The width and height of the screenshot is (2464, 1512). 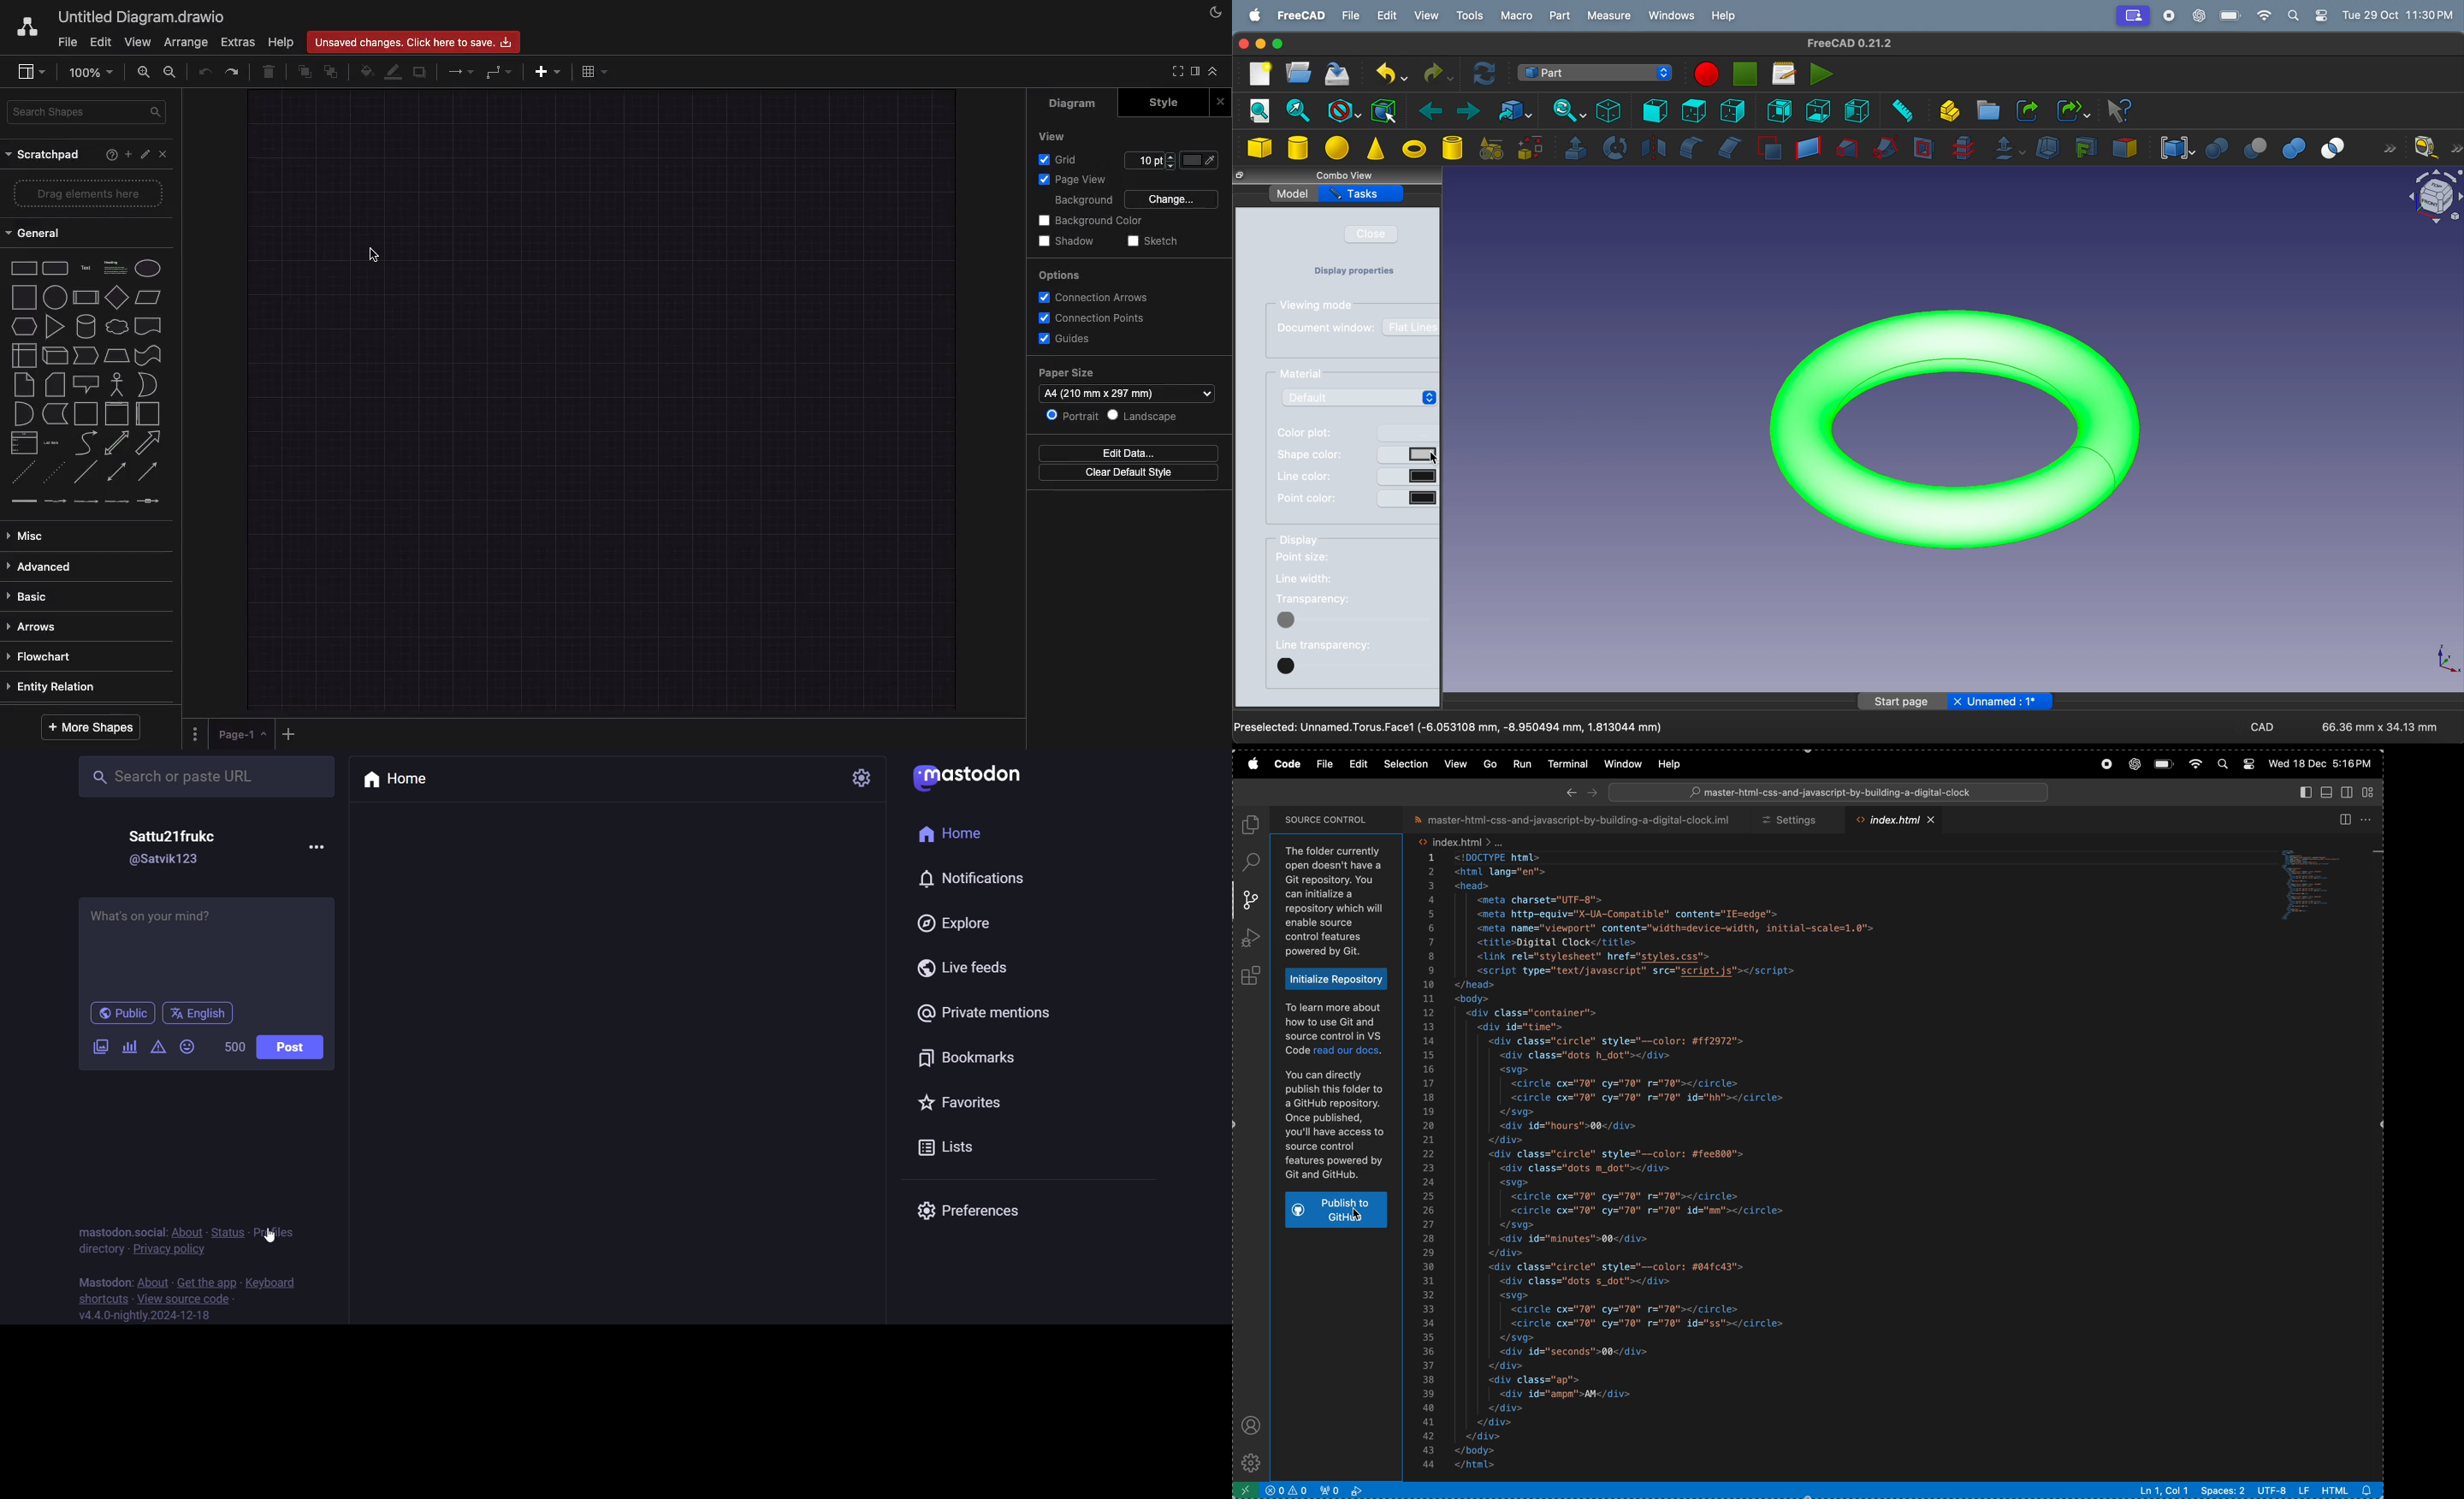 What do you see at coordinates (1247, 1488) in the screenshot?
I see `open remote window` at bounding box center [1247, 1488].